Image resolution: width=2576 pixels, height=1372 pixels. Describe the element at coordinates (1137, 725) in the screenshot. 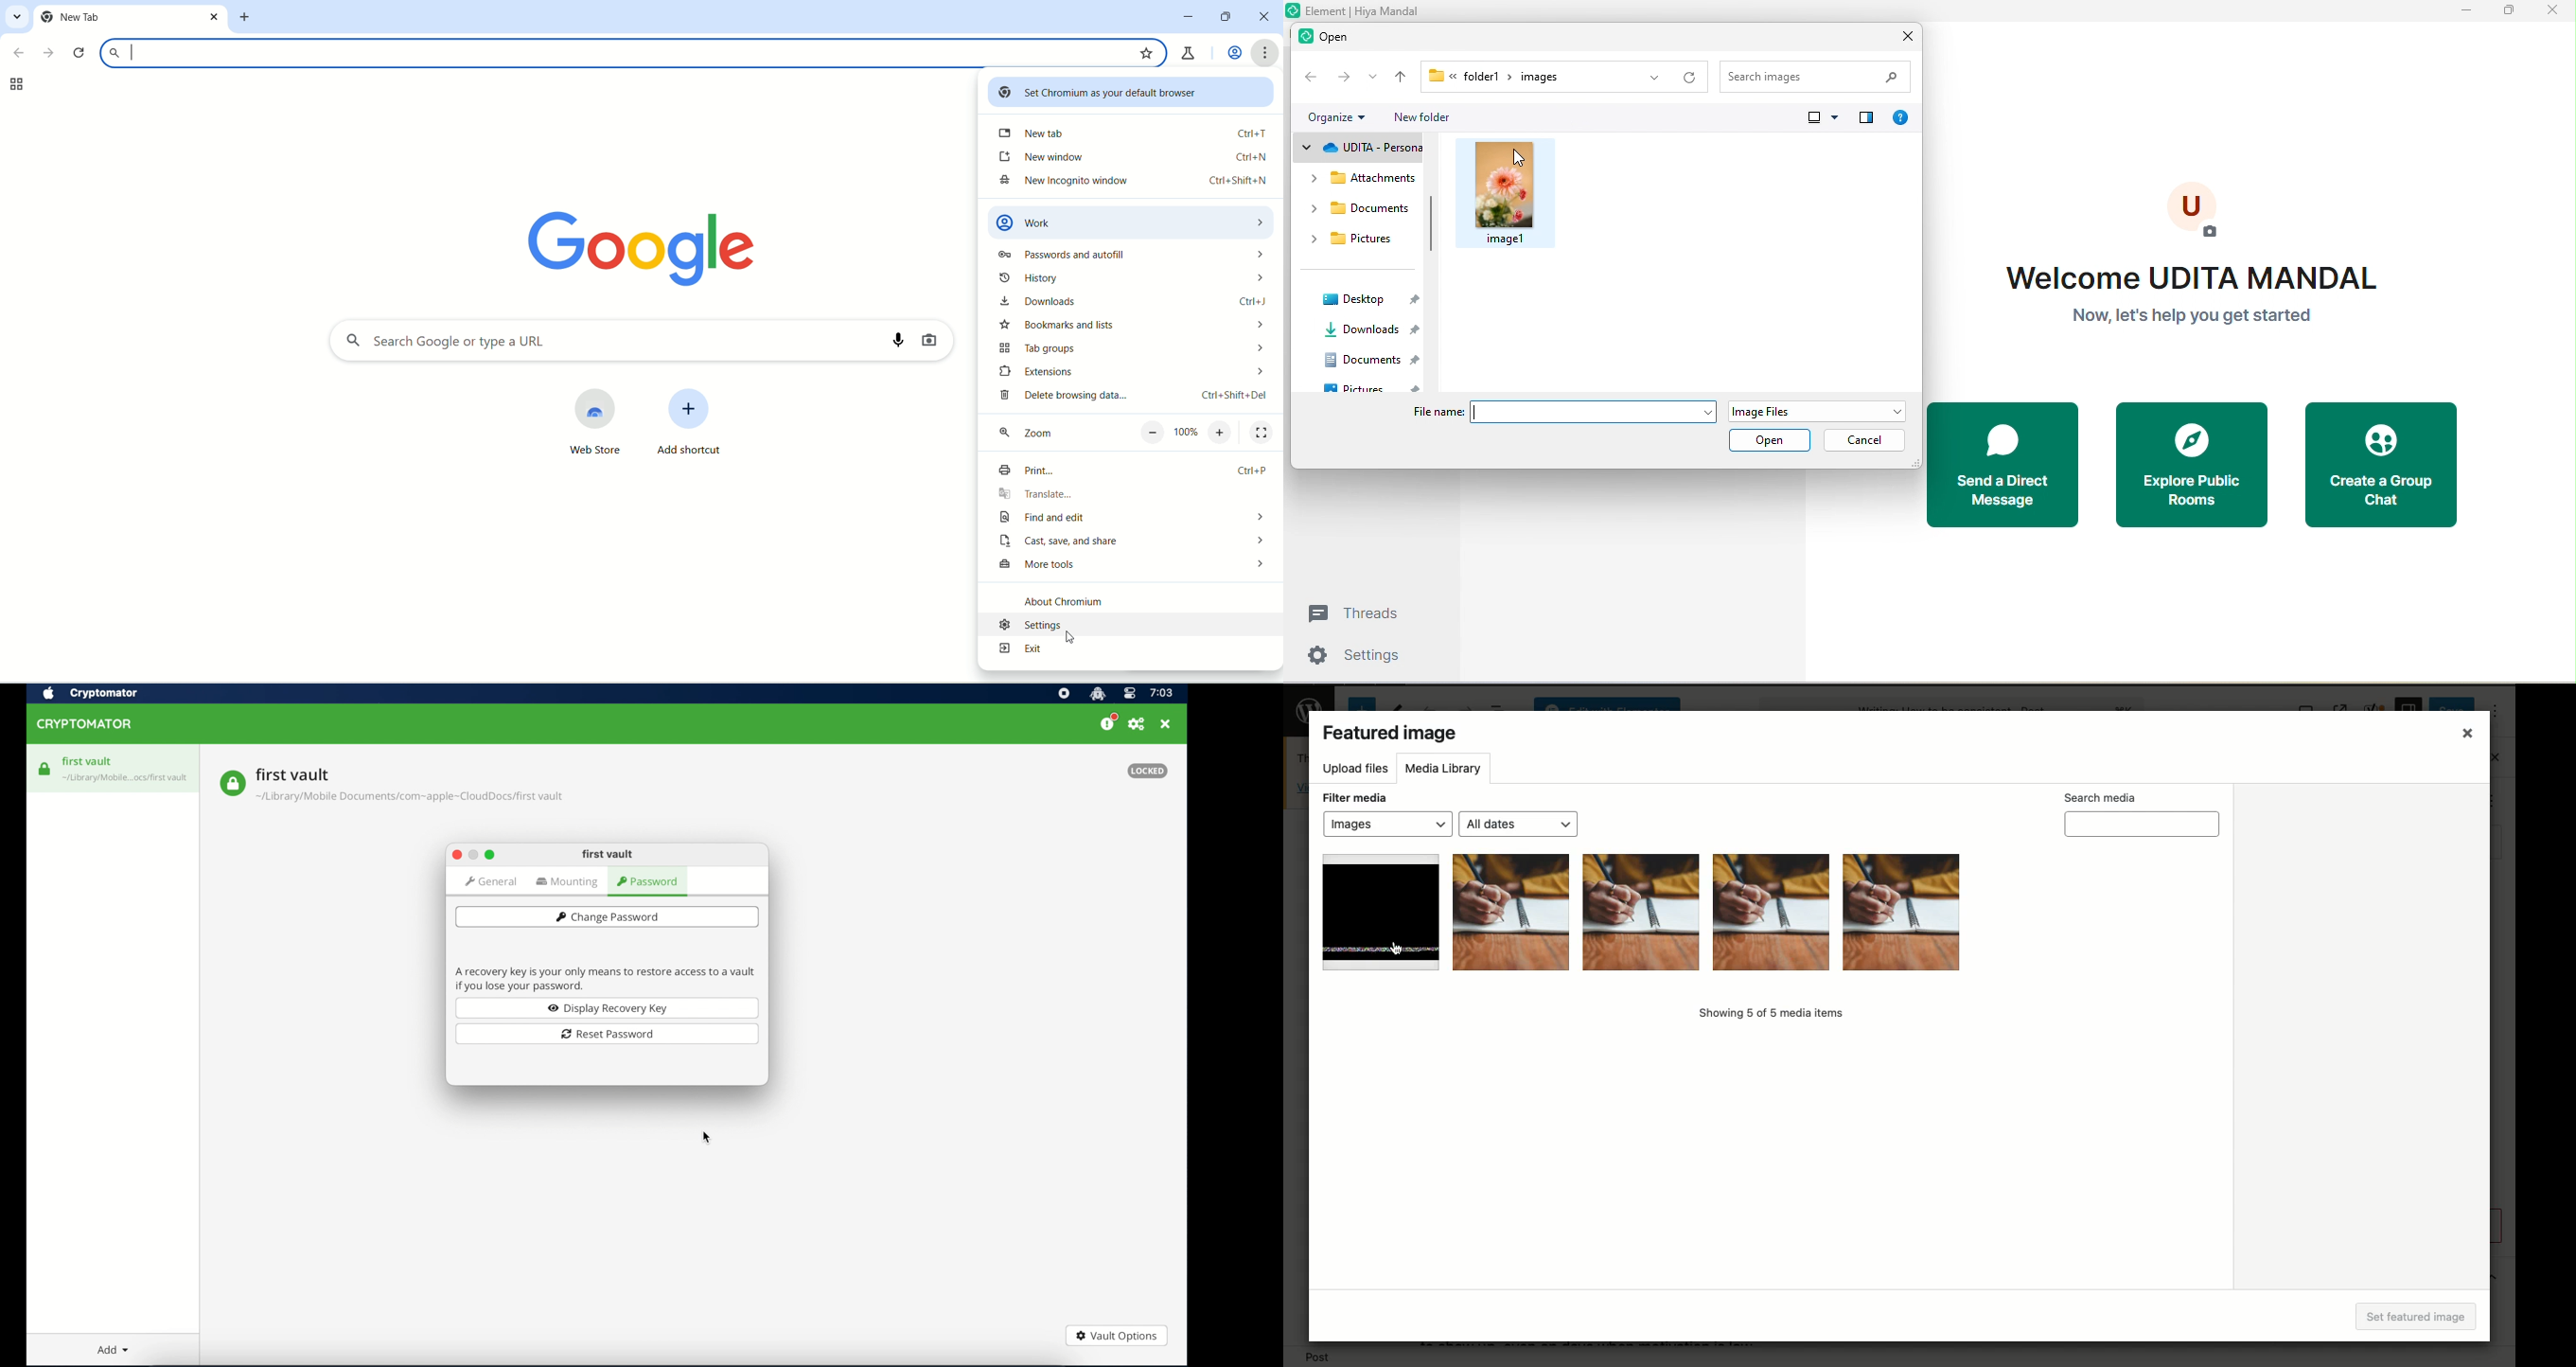

I see `preferences` at that location.